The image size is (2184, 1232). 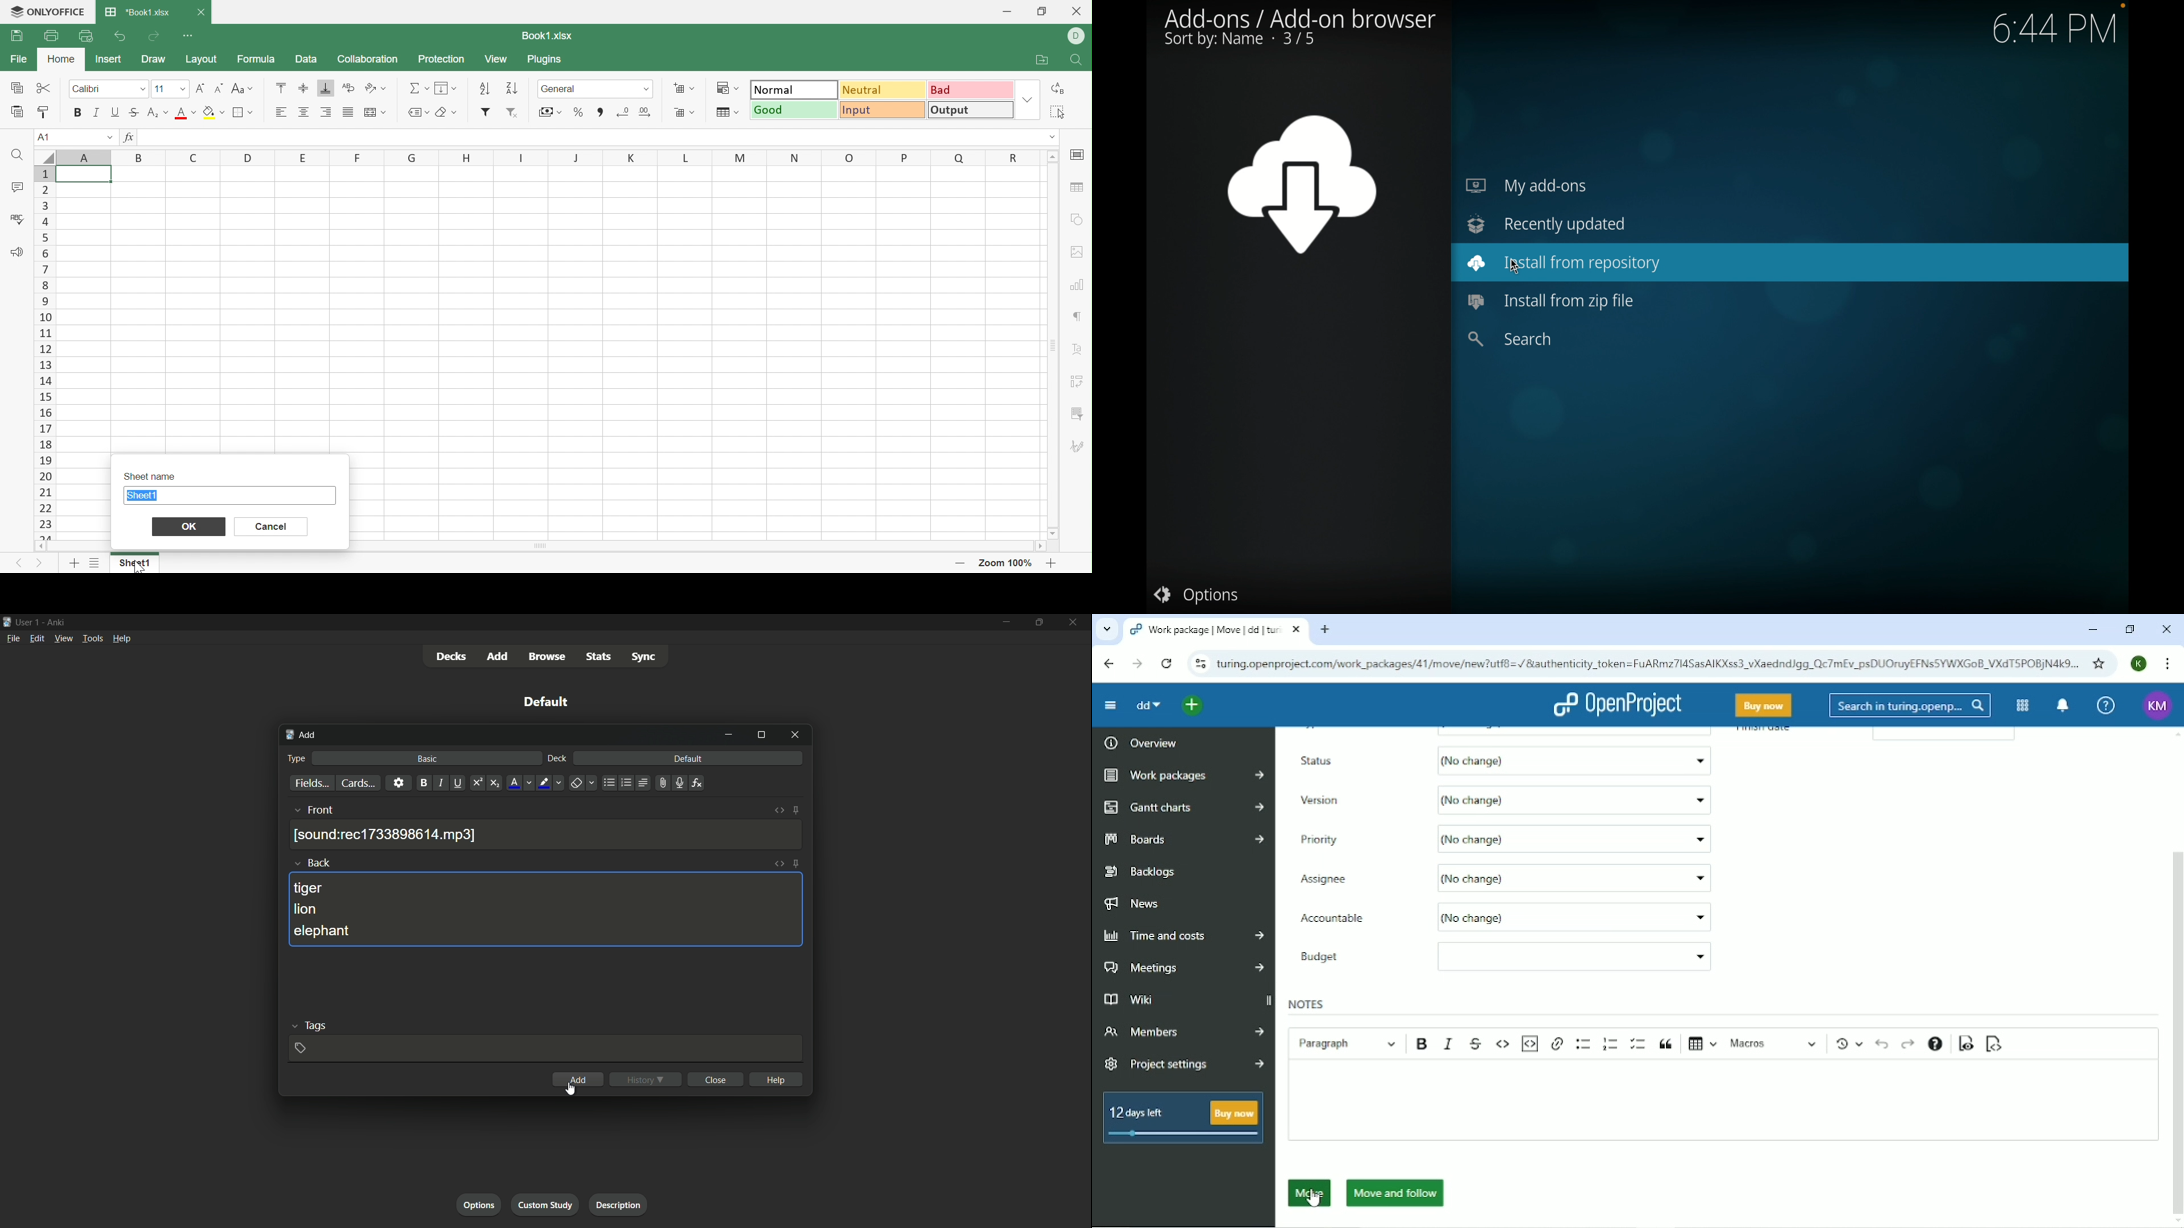 I want to click on Output, so click(x=971, y=110).